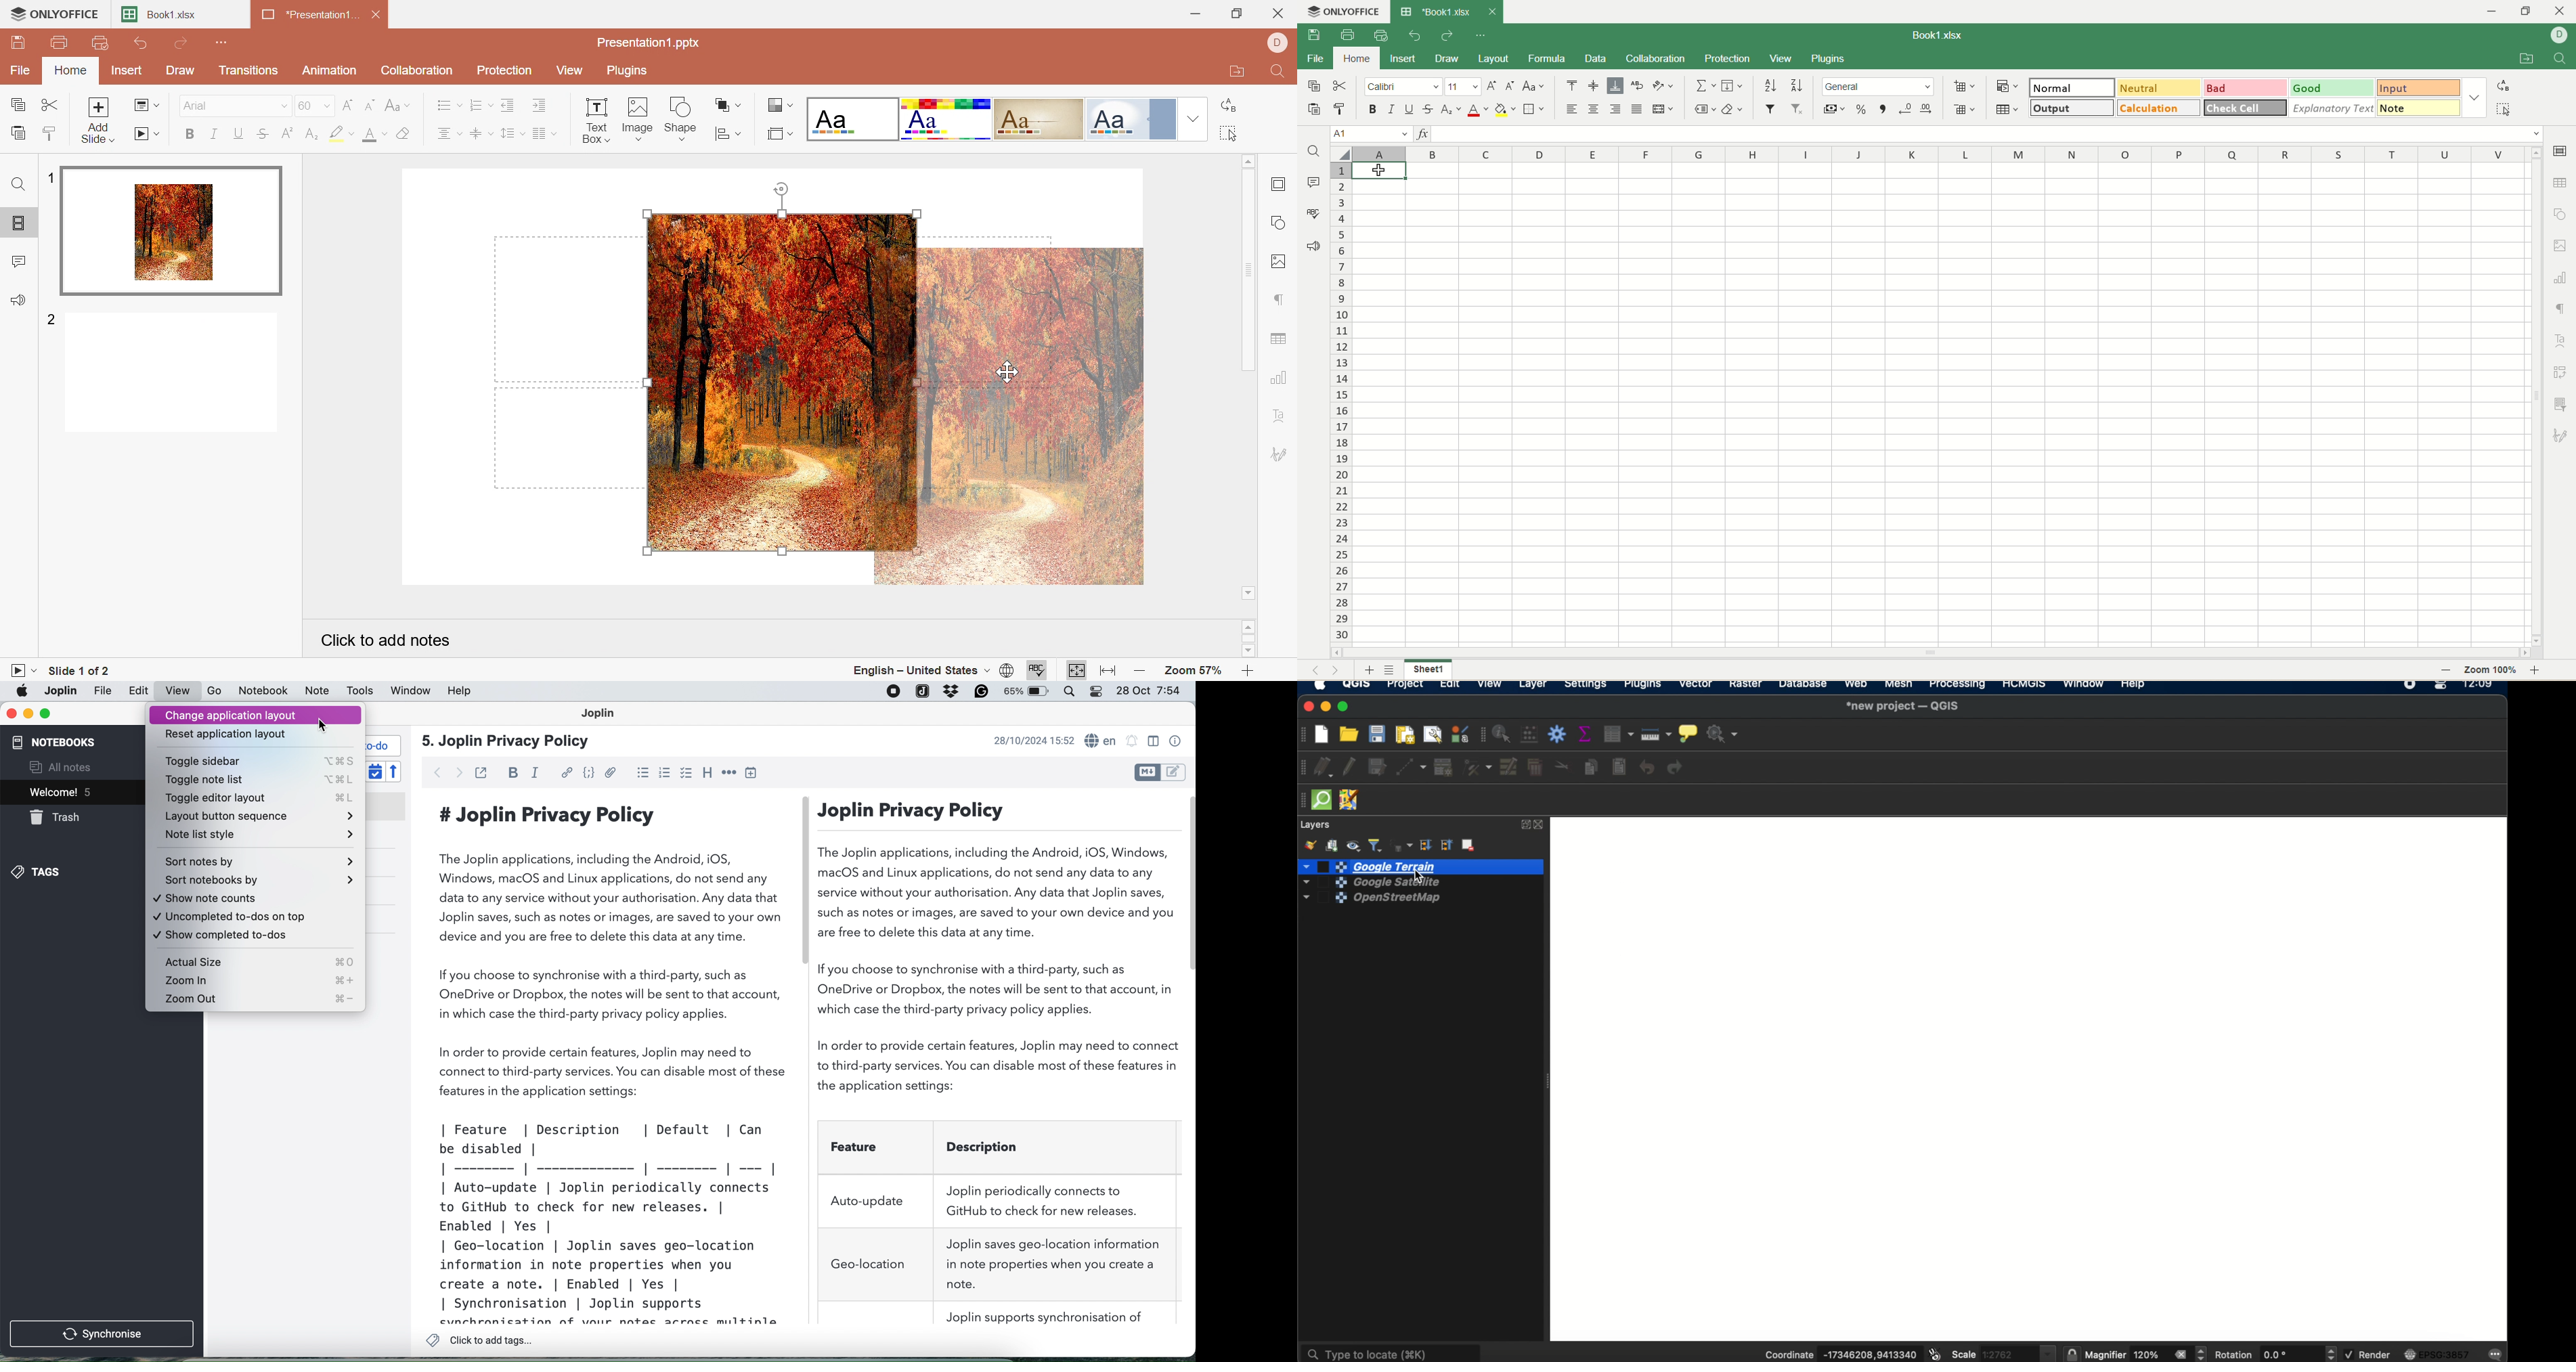  What do you see at coordinates (1340, 111) in the screenshot?
I see `copy style` at bounding box center [1340, 111].